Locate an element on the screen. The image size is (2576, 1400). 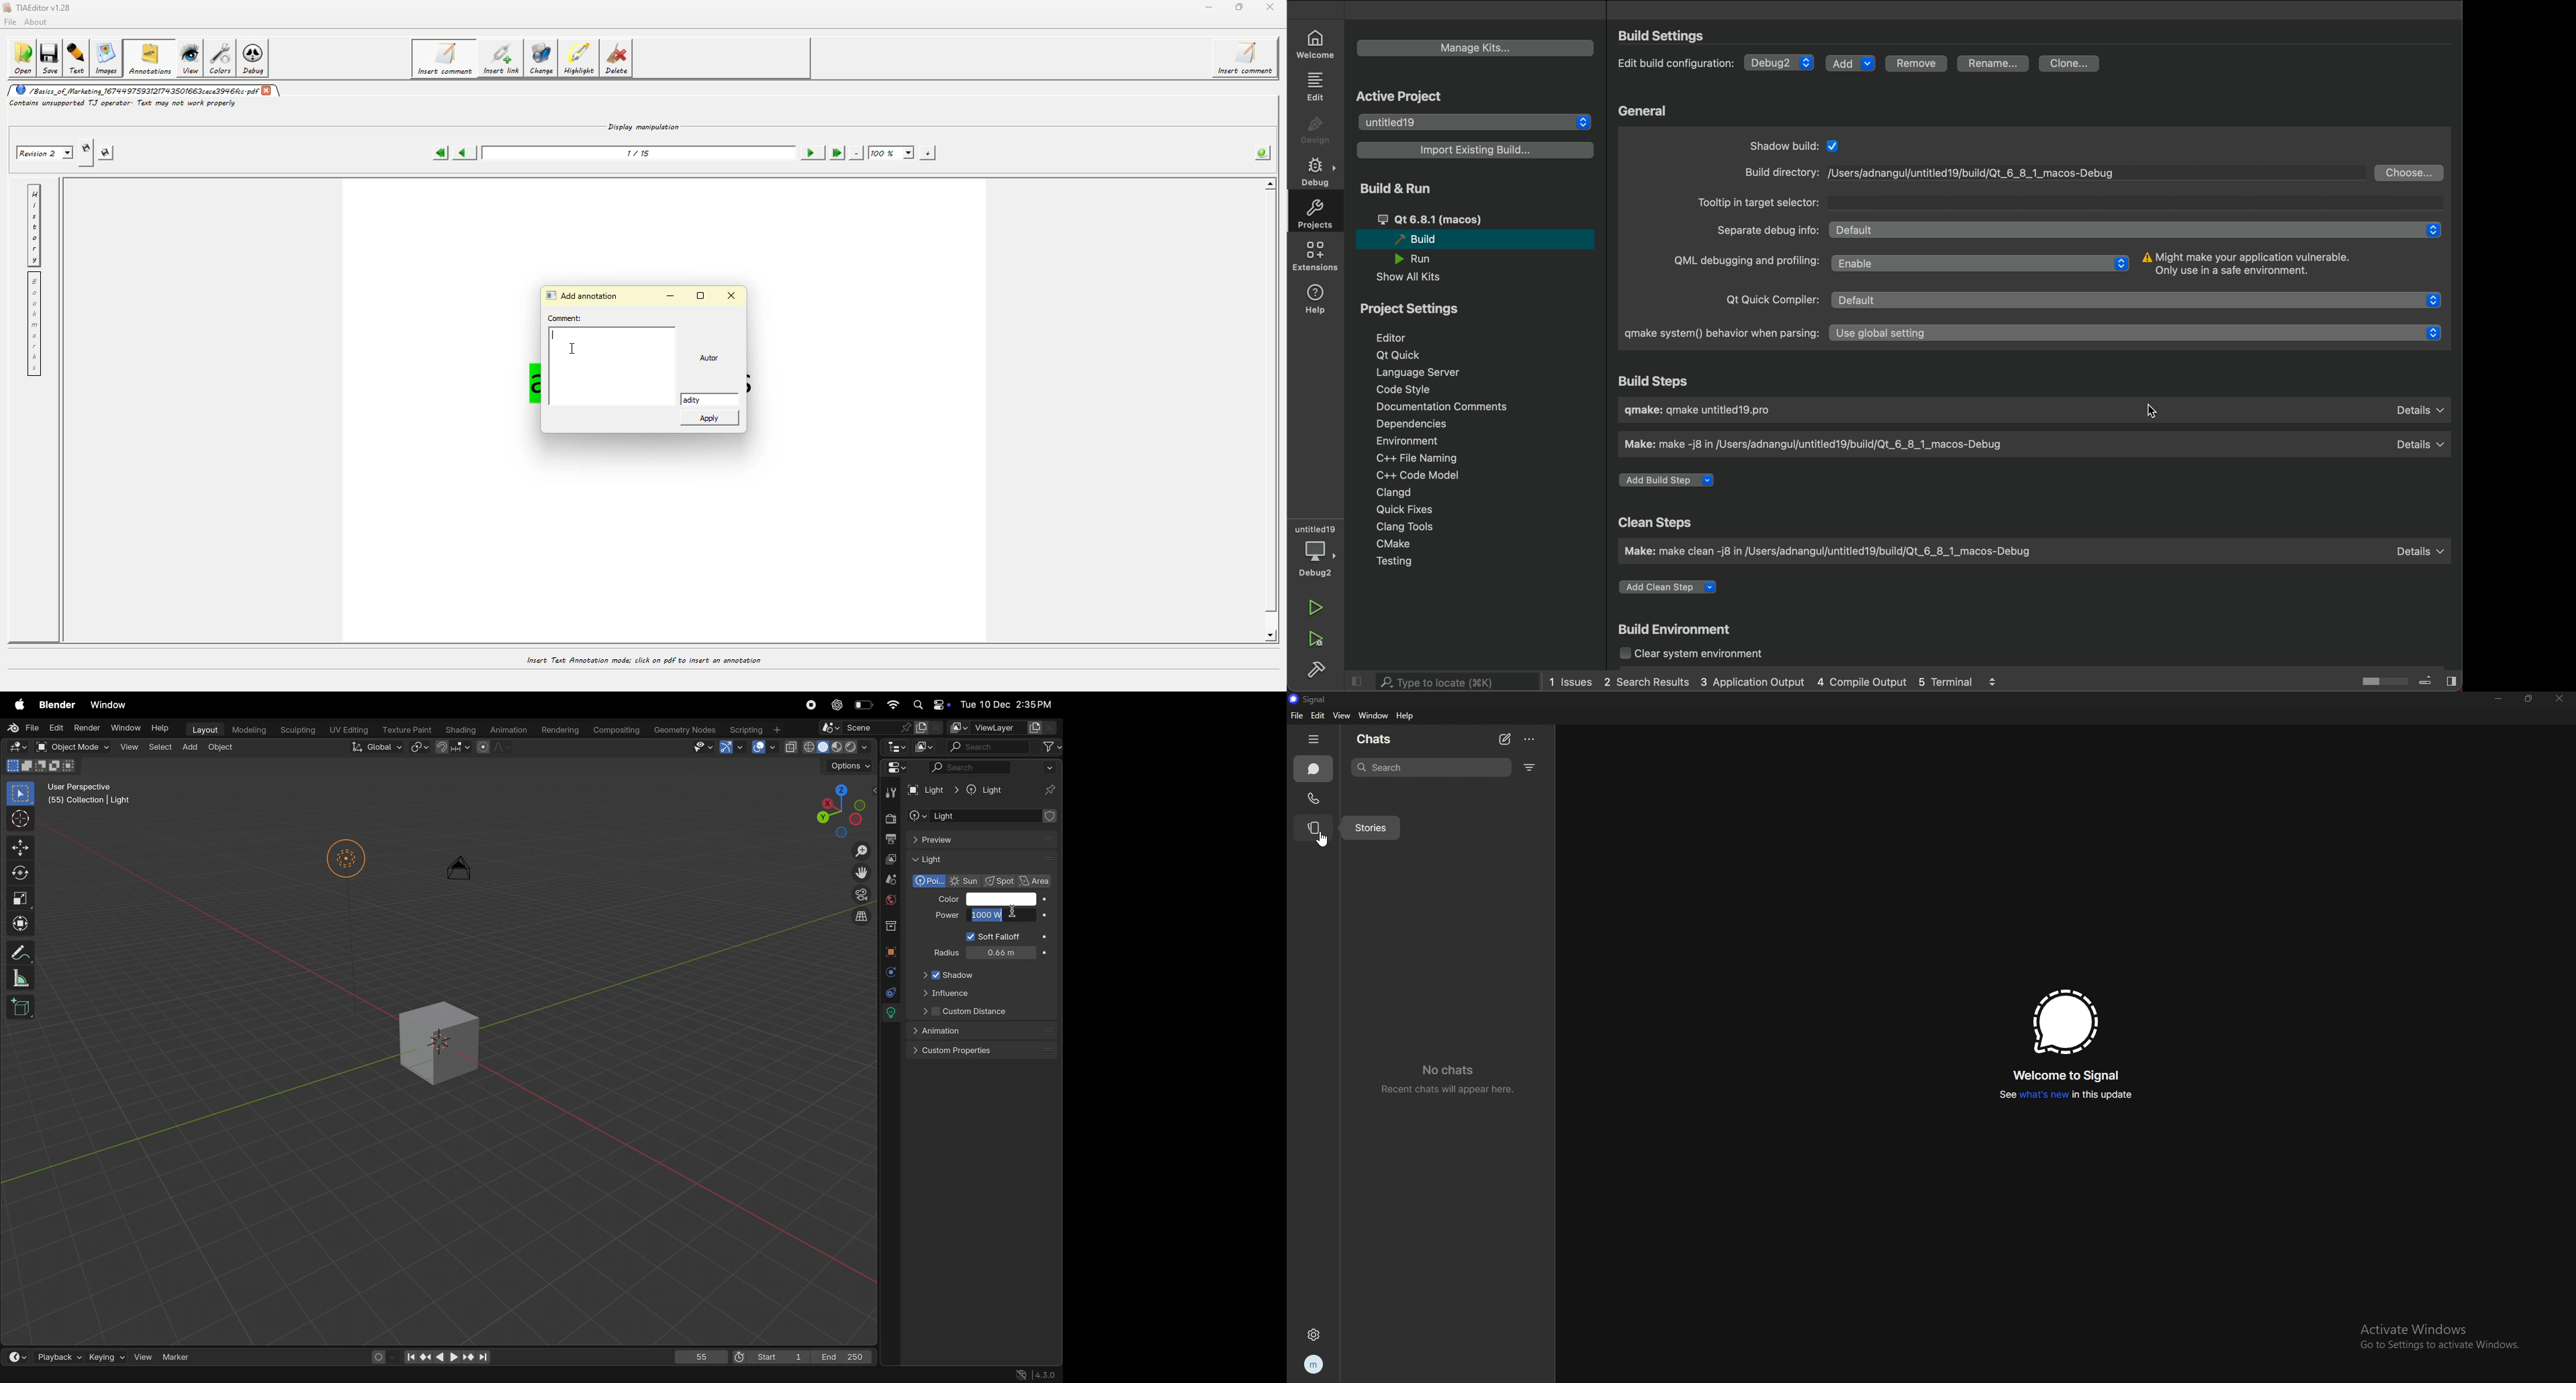
qmake system is located at coordinates (1720, 333).